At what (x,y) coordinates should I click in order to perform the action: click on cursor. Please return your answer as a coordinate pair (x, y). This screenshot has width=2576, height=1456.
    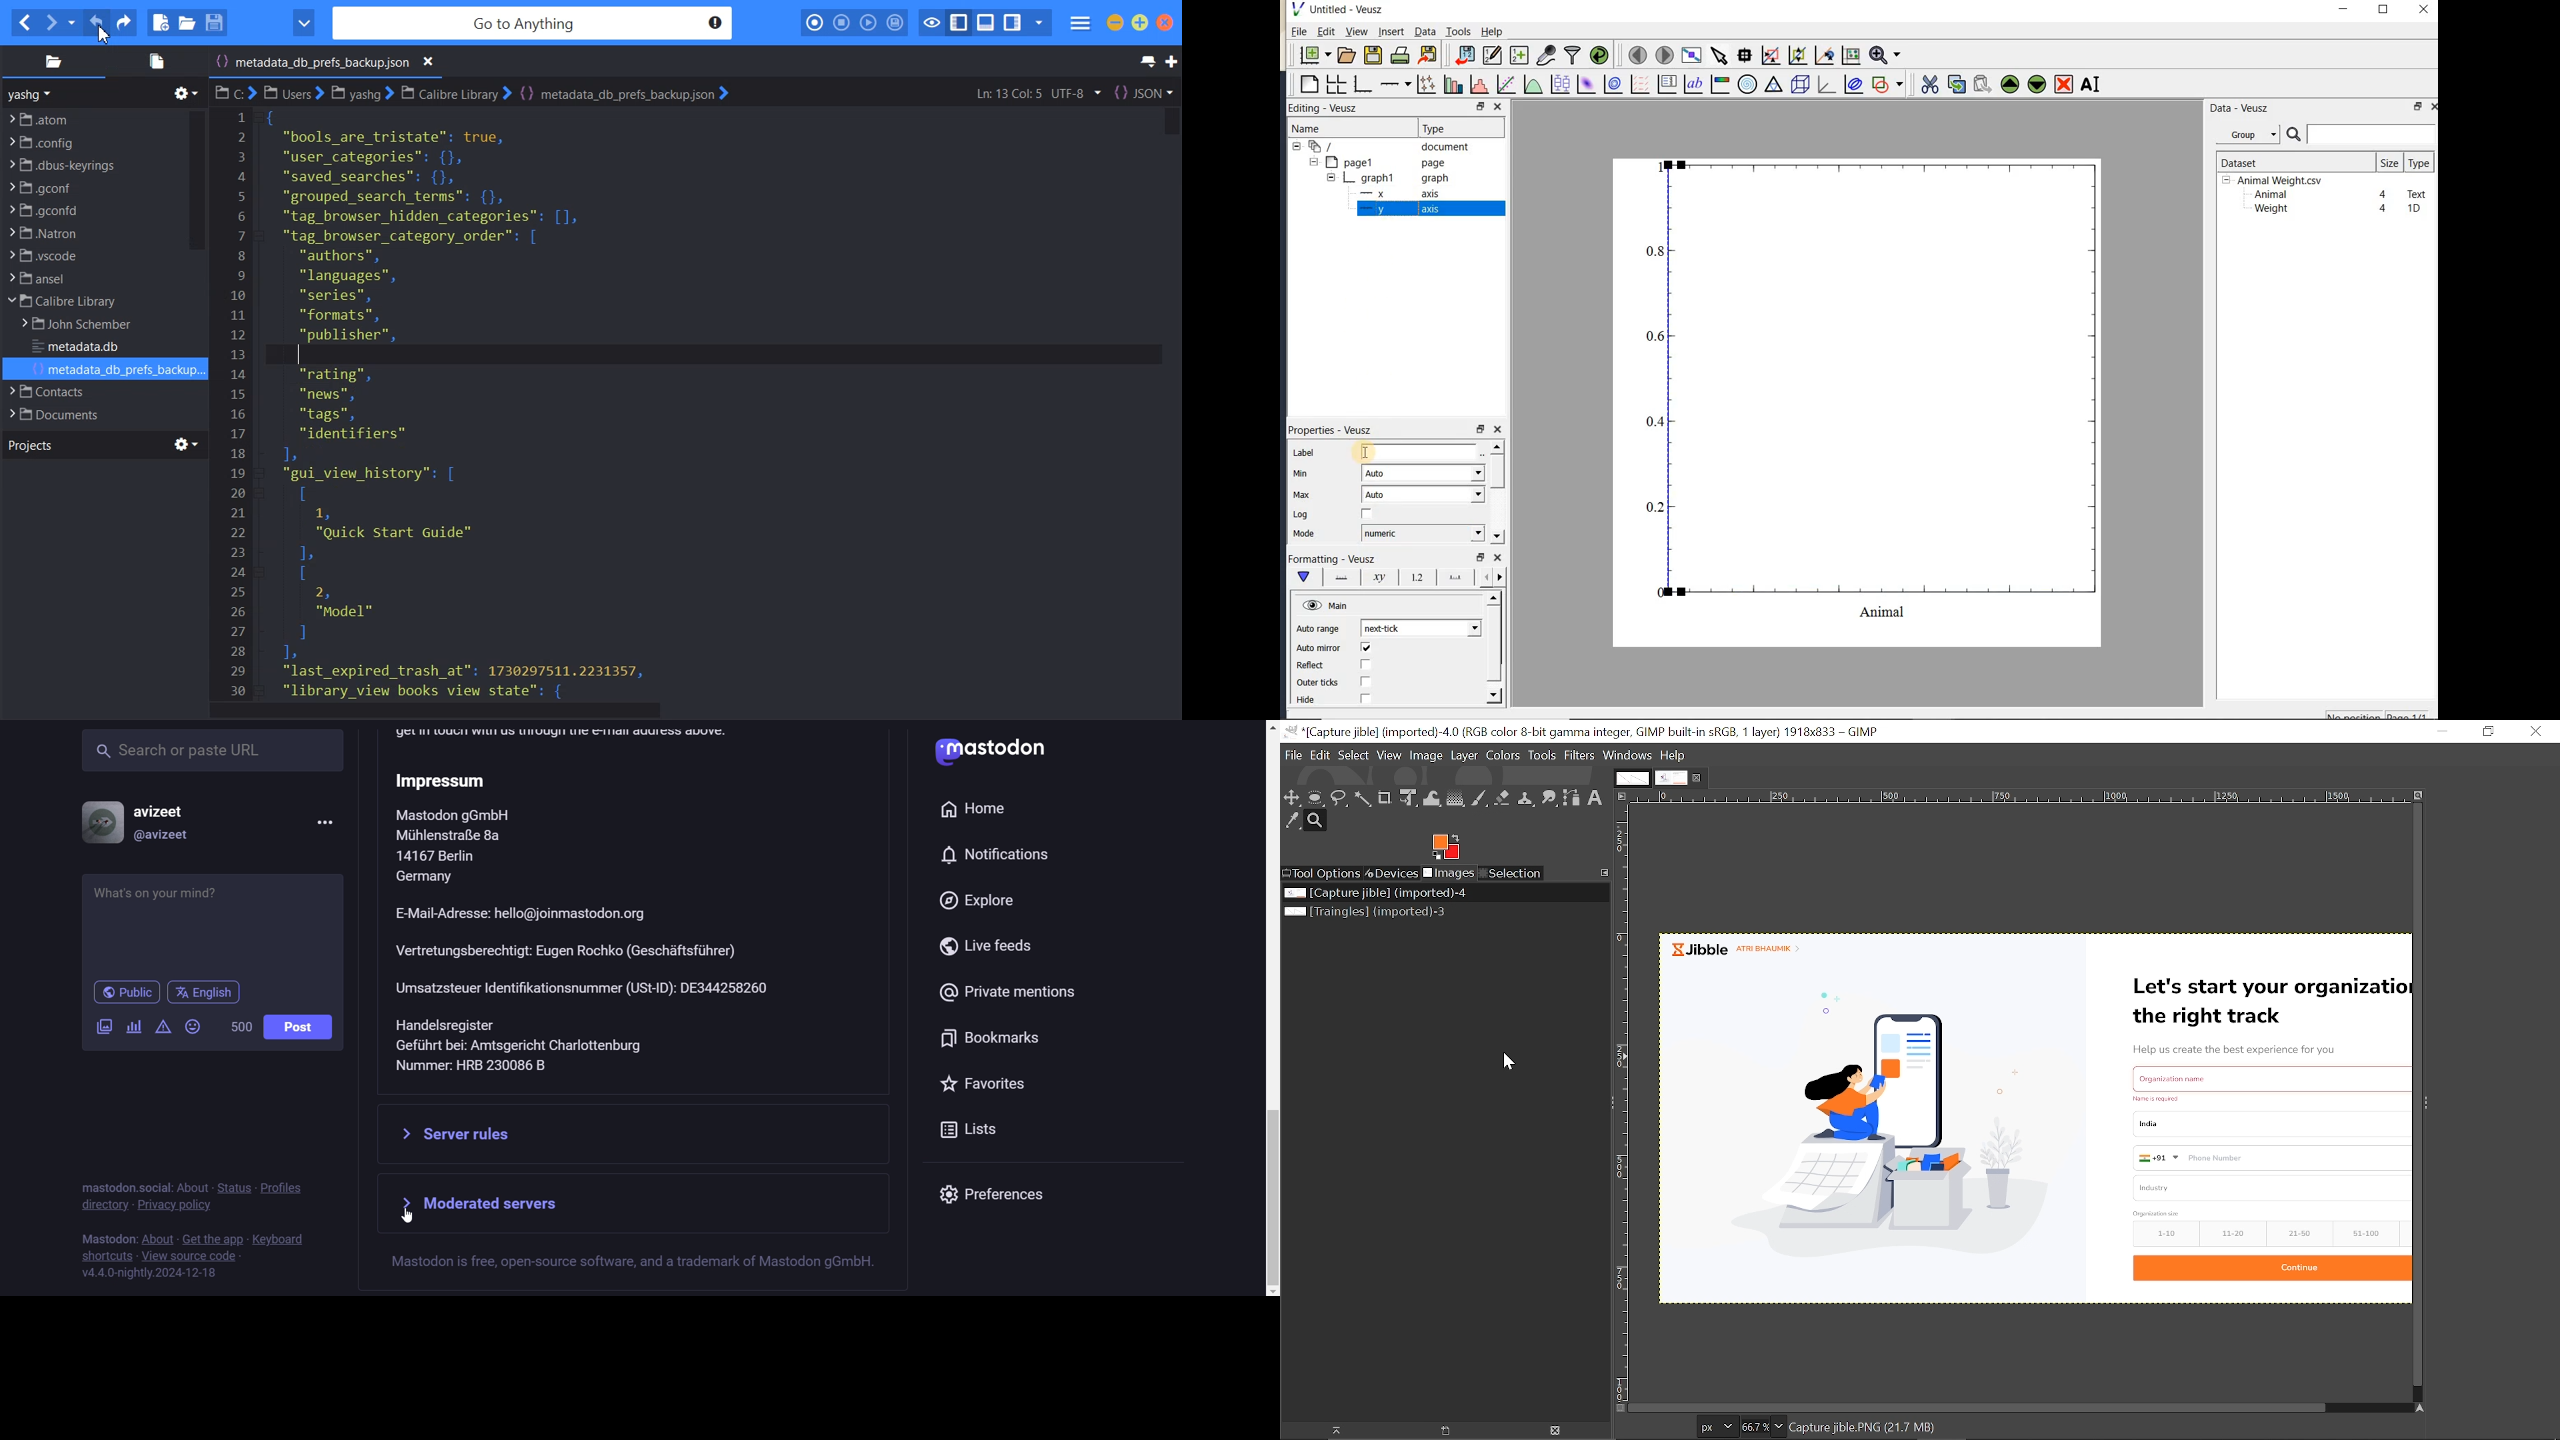
    Looking at the image, I should click on (409, 1215).